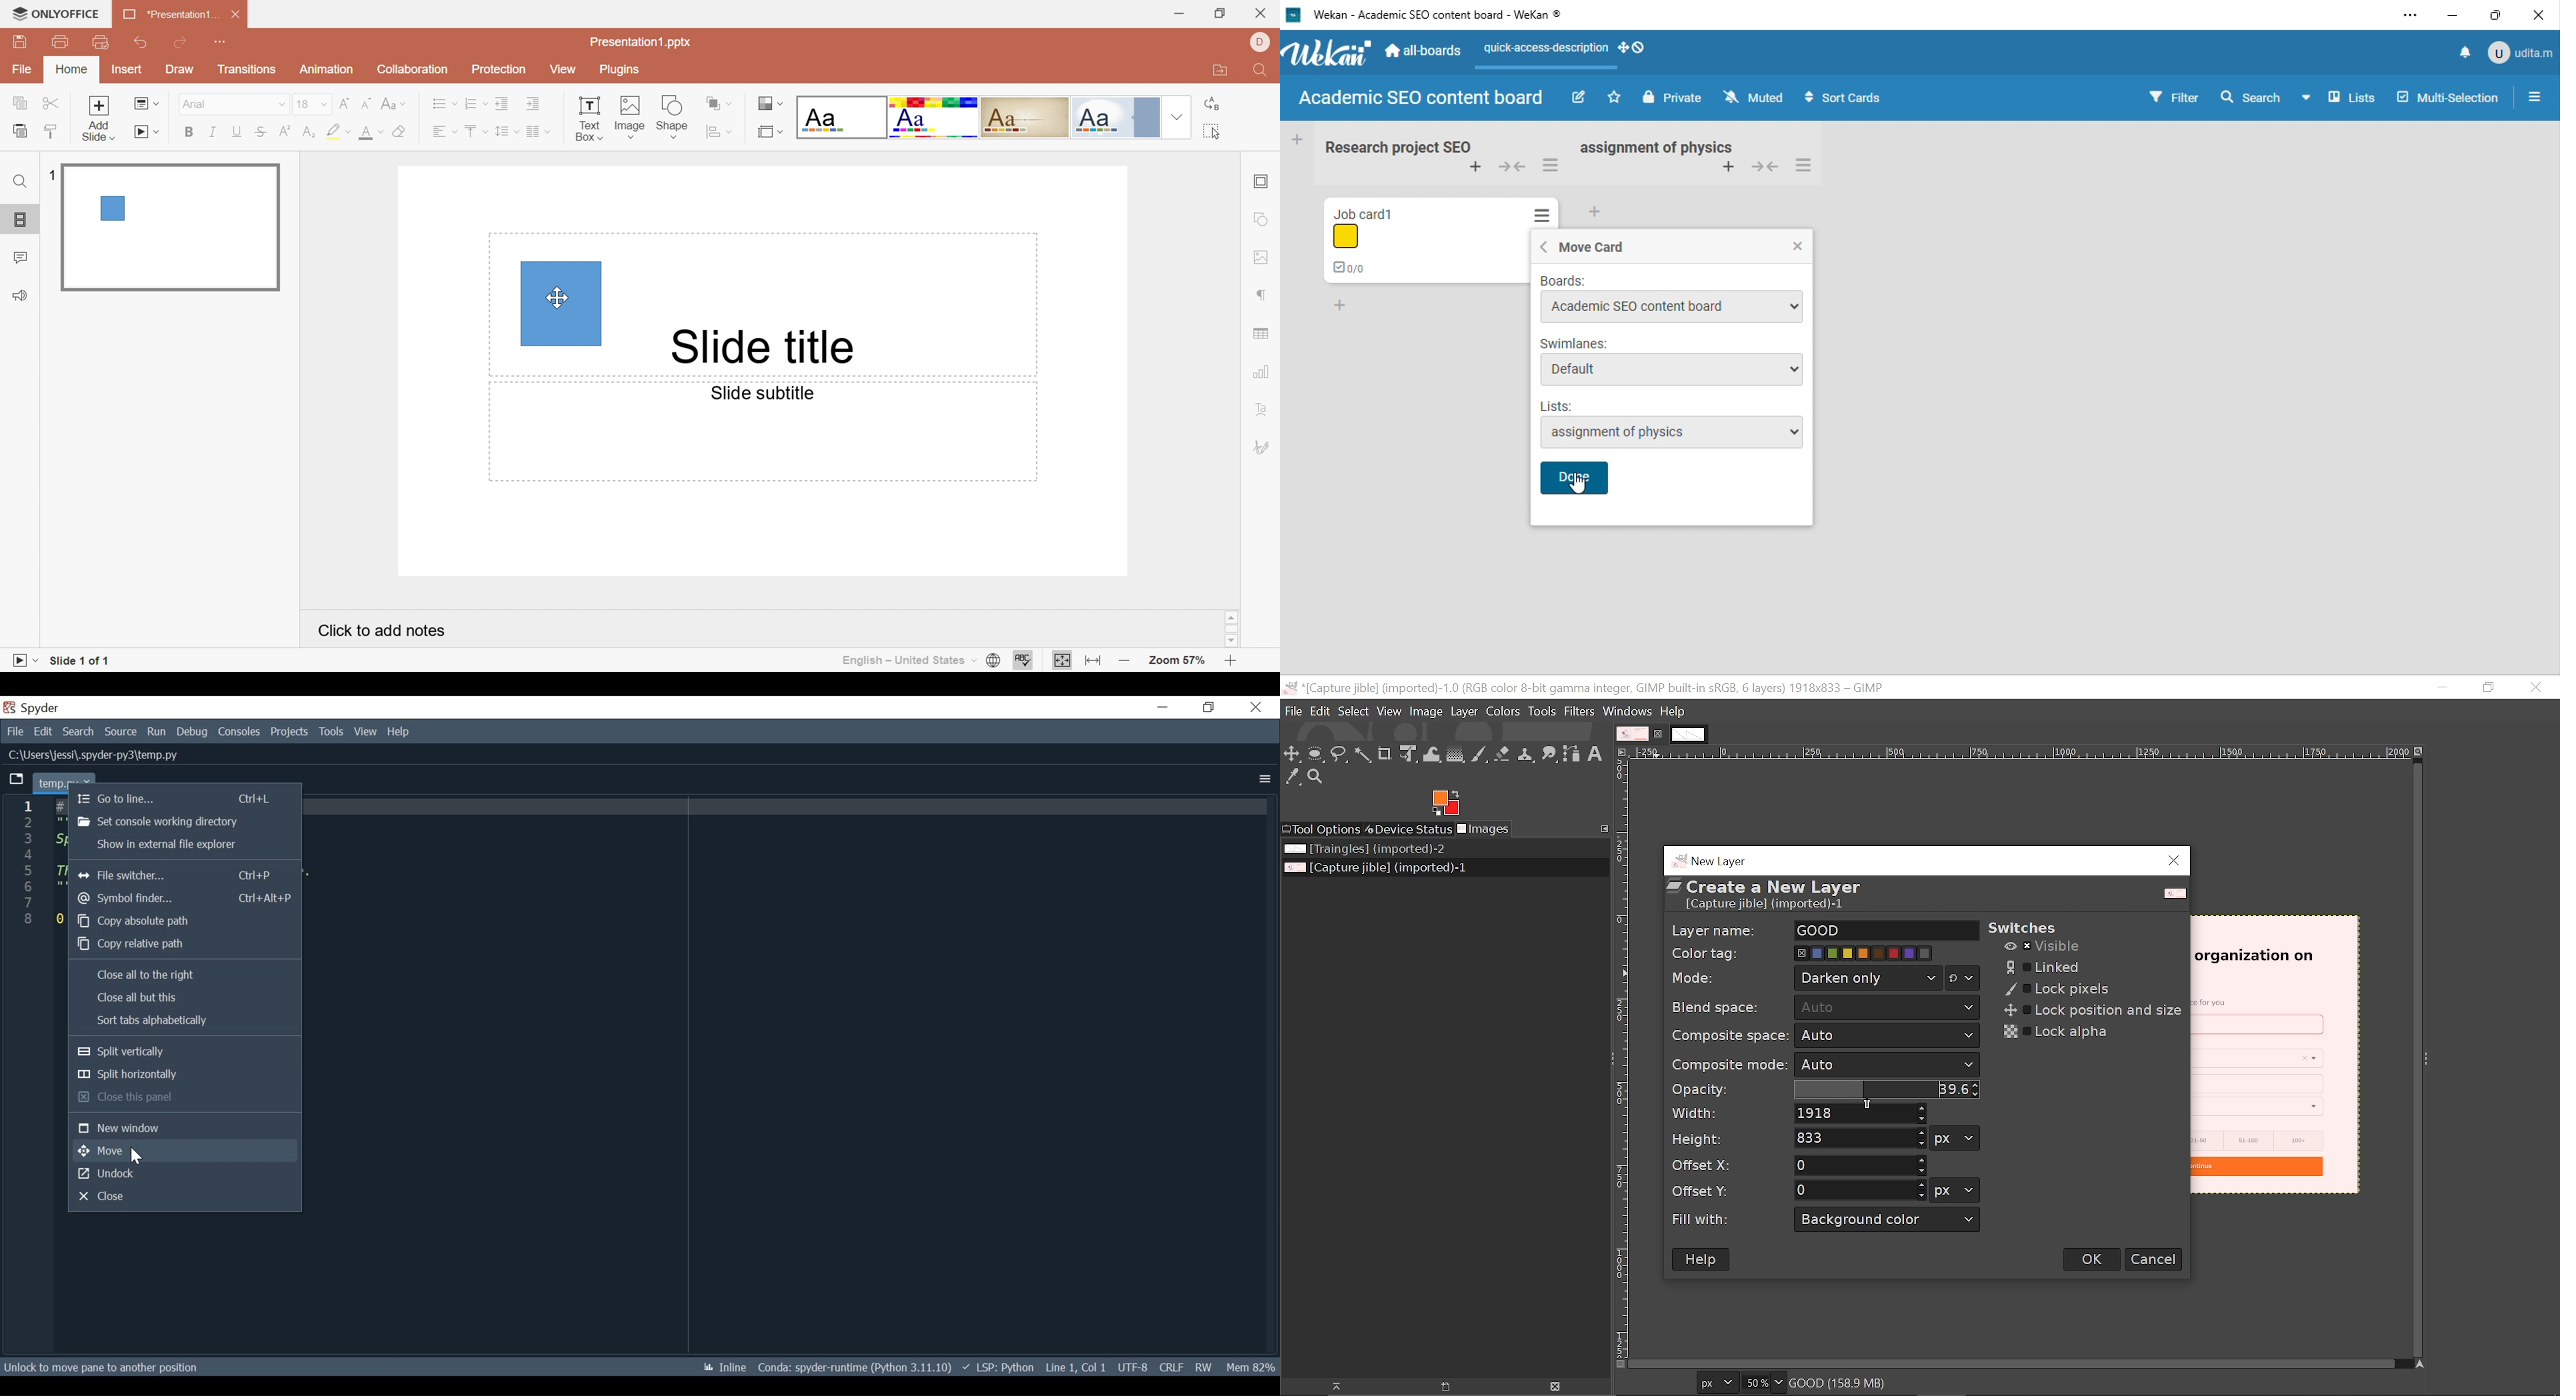  I want to click on desktop grab handles, so click(1637, 50).